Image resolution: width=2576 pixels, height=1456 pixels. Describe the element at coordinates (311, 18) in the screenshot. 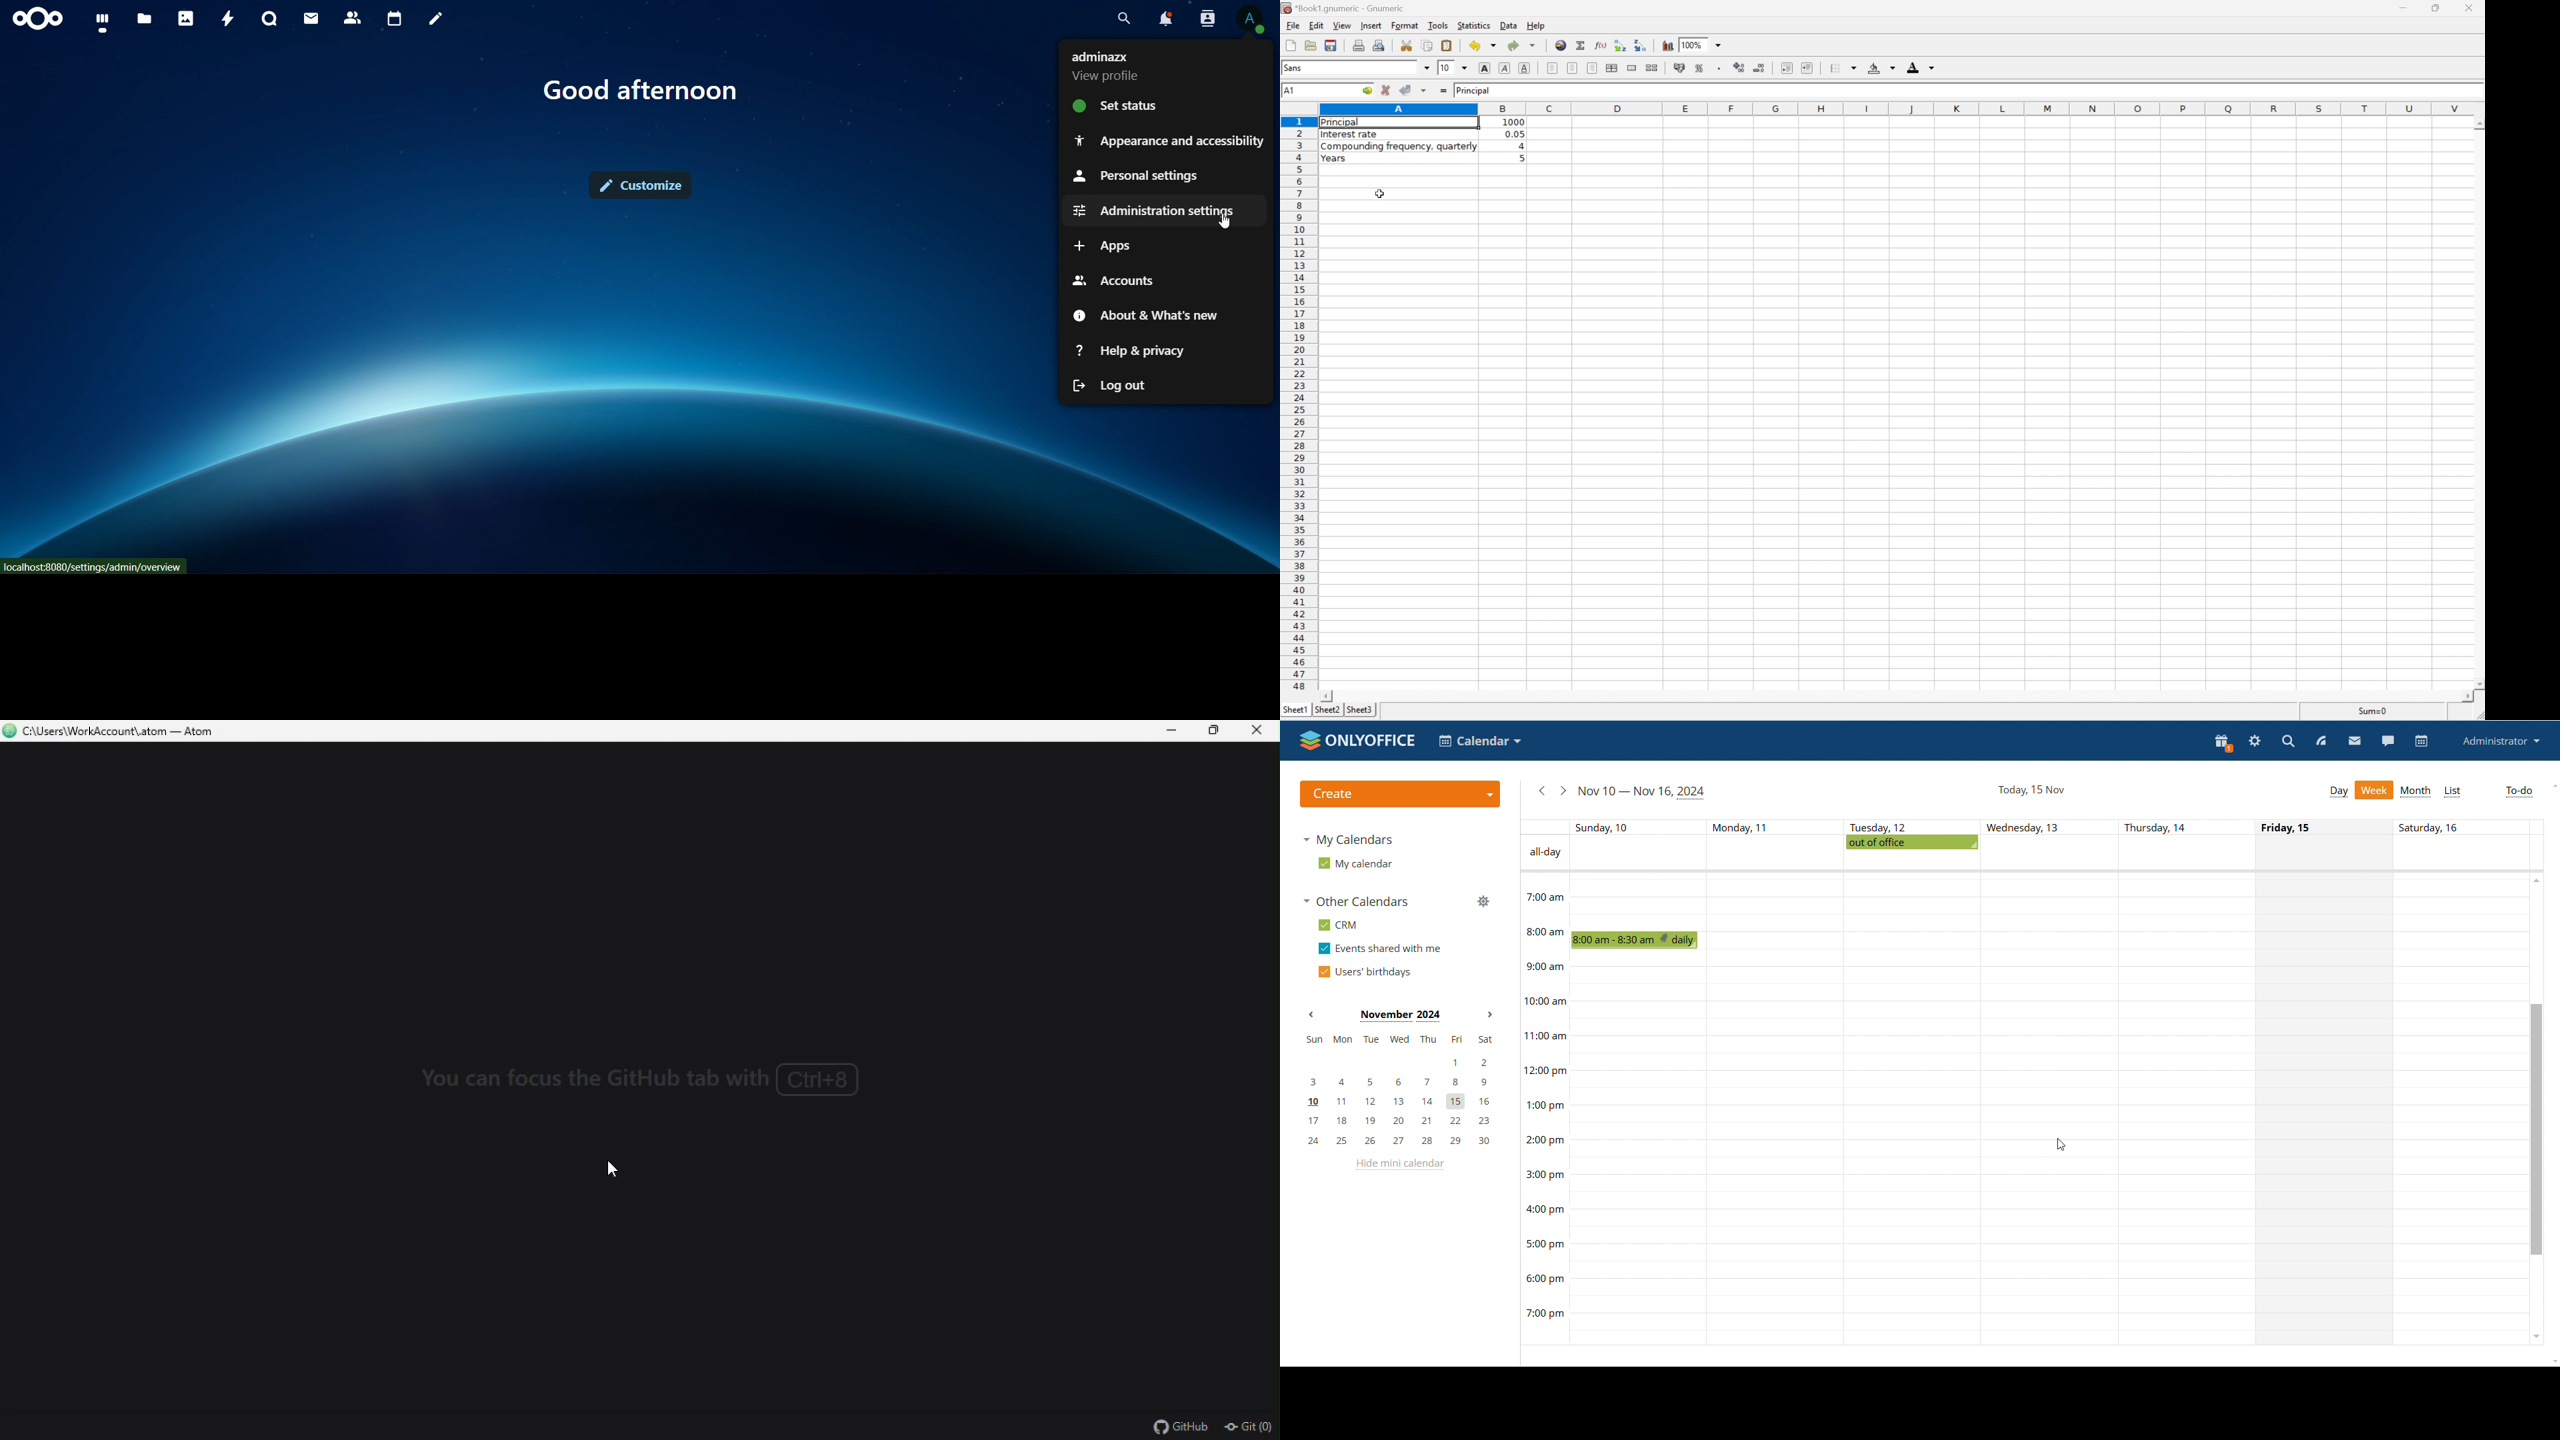

I see `mail` at that location.